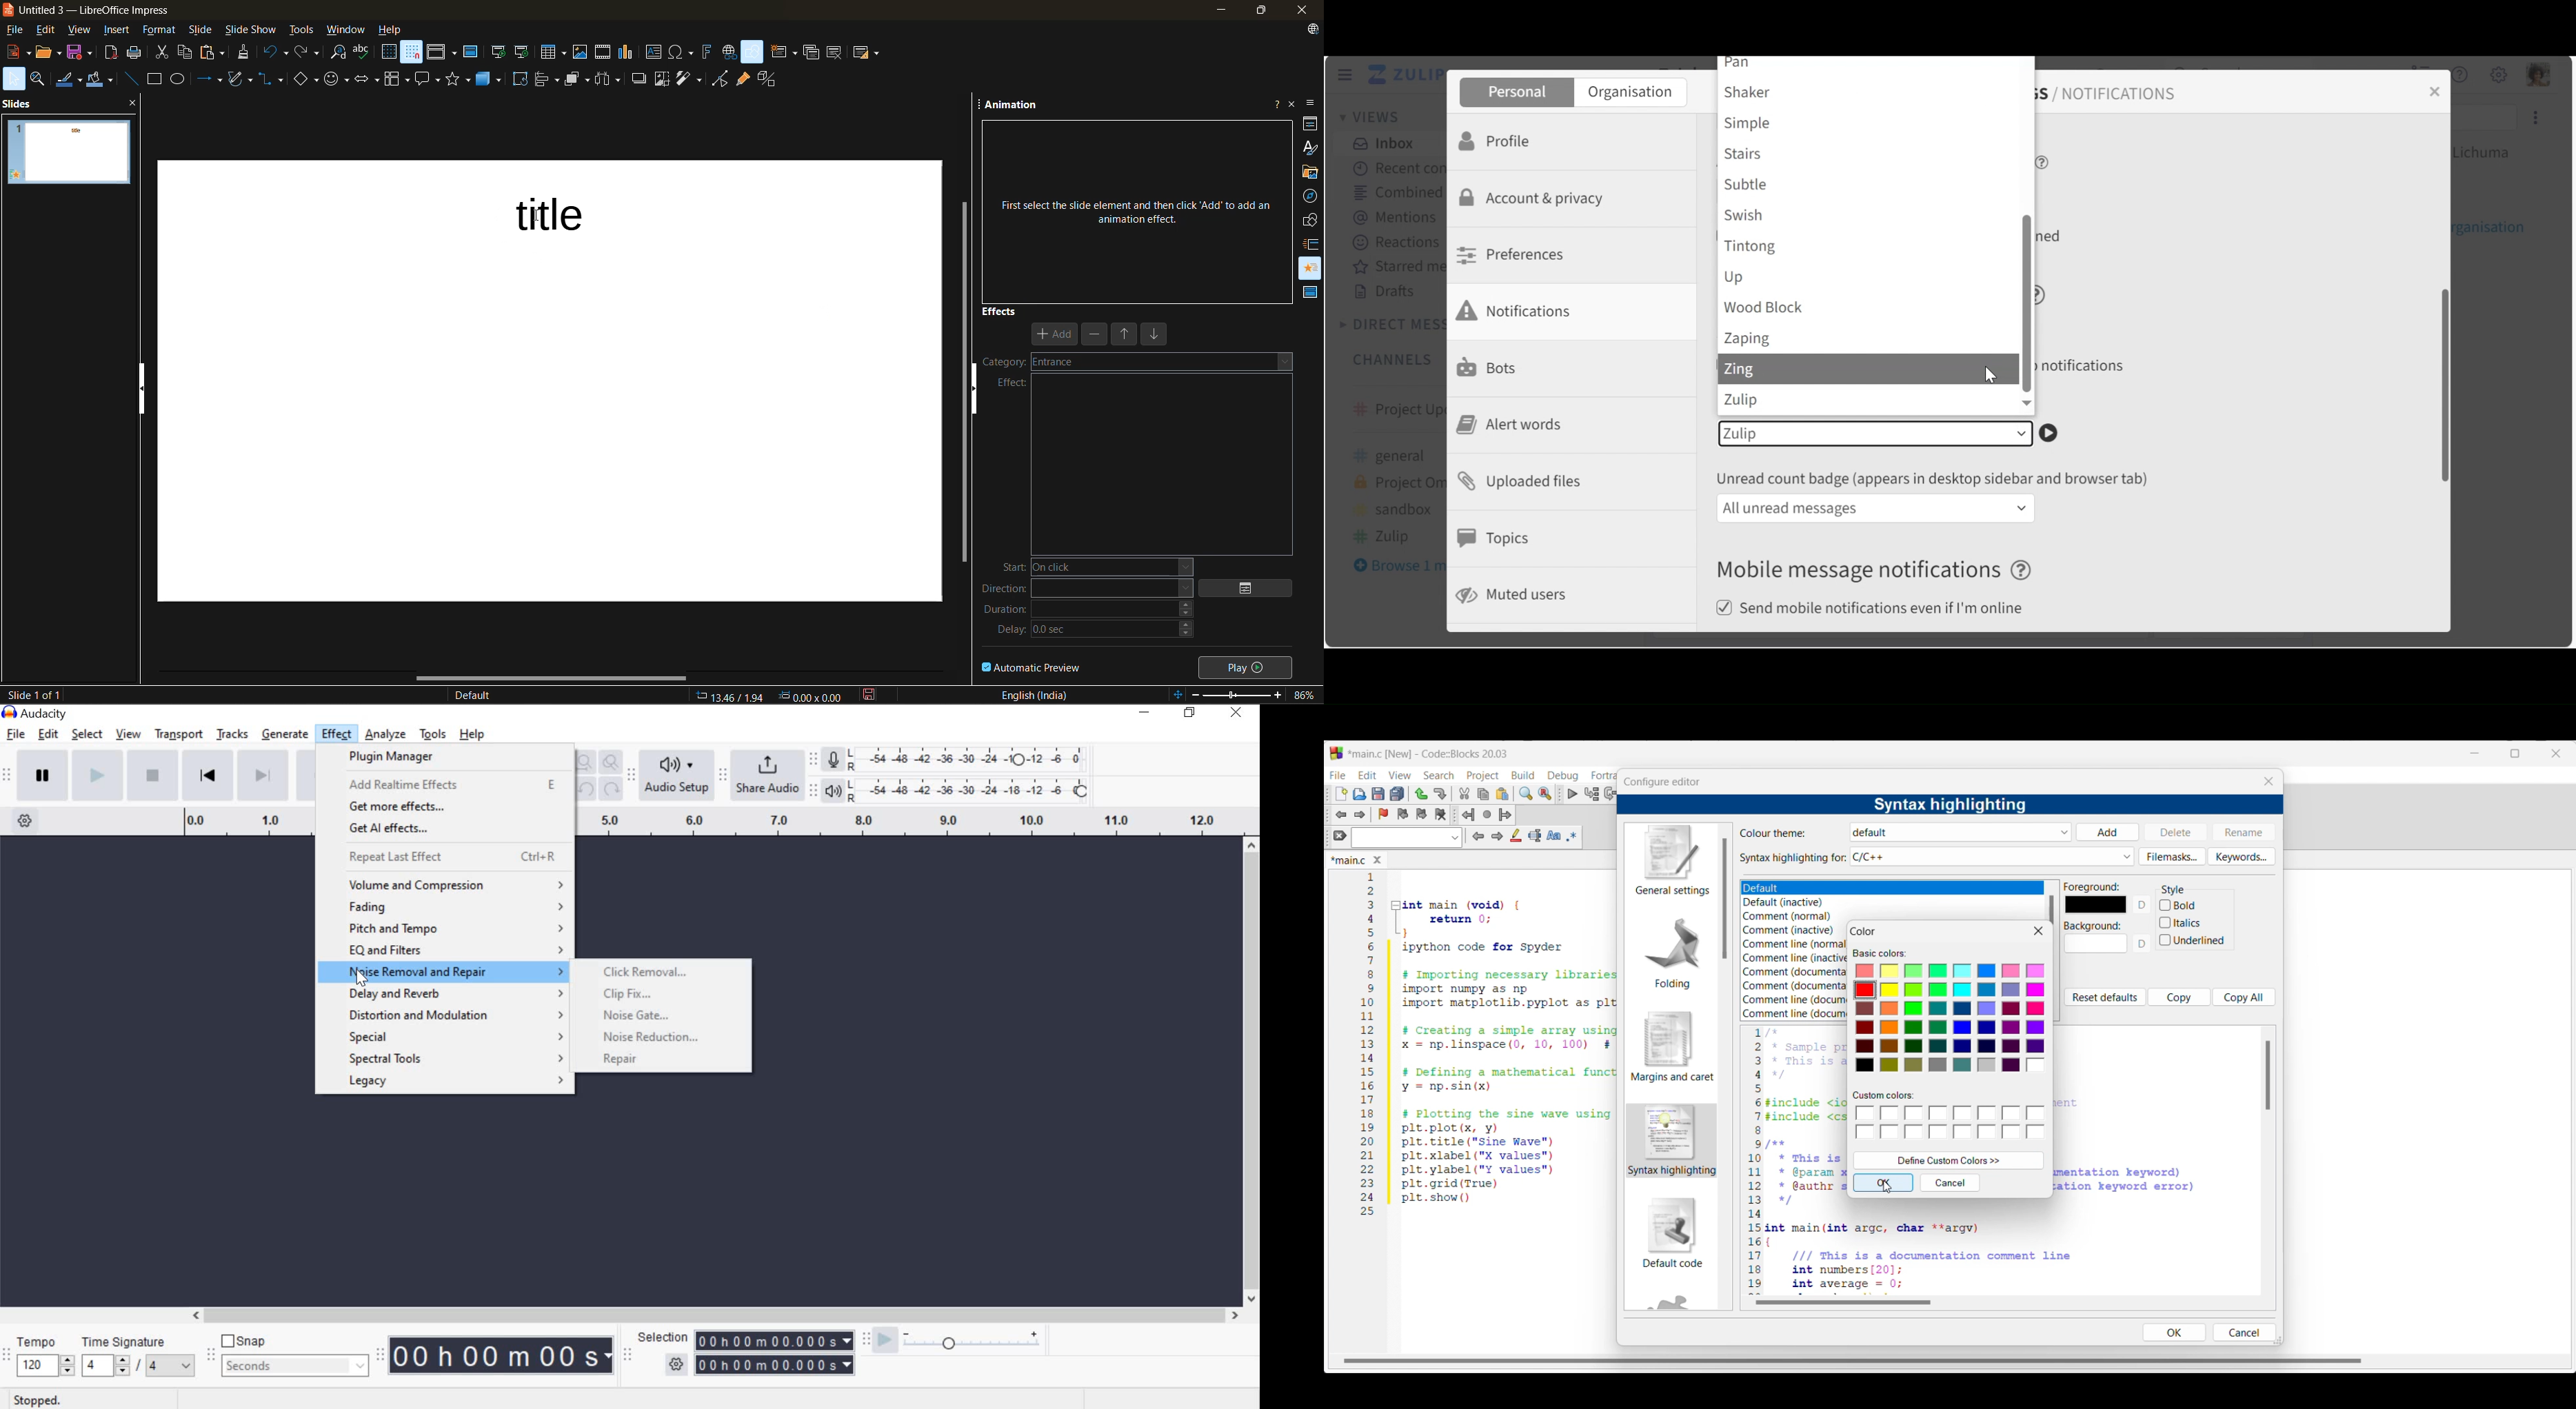 The width and height of the screenshot is (2576, 1428). Describe the element at coordinates (1035, 694) in the screenshot. I see `text language` at that location.